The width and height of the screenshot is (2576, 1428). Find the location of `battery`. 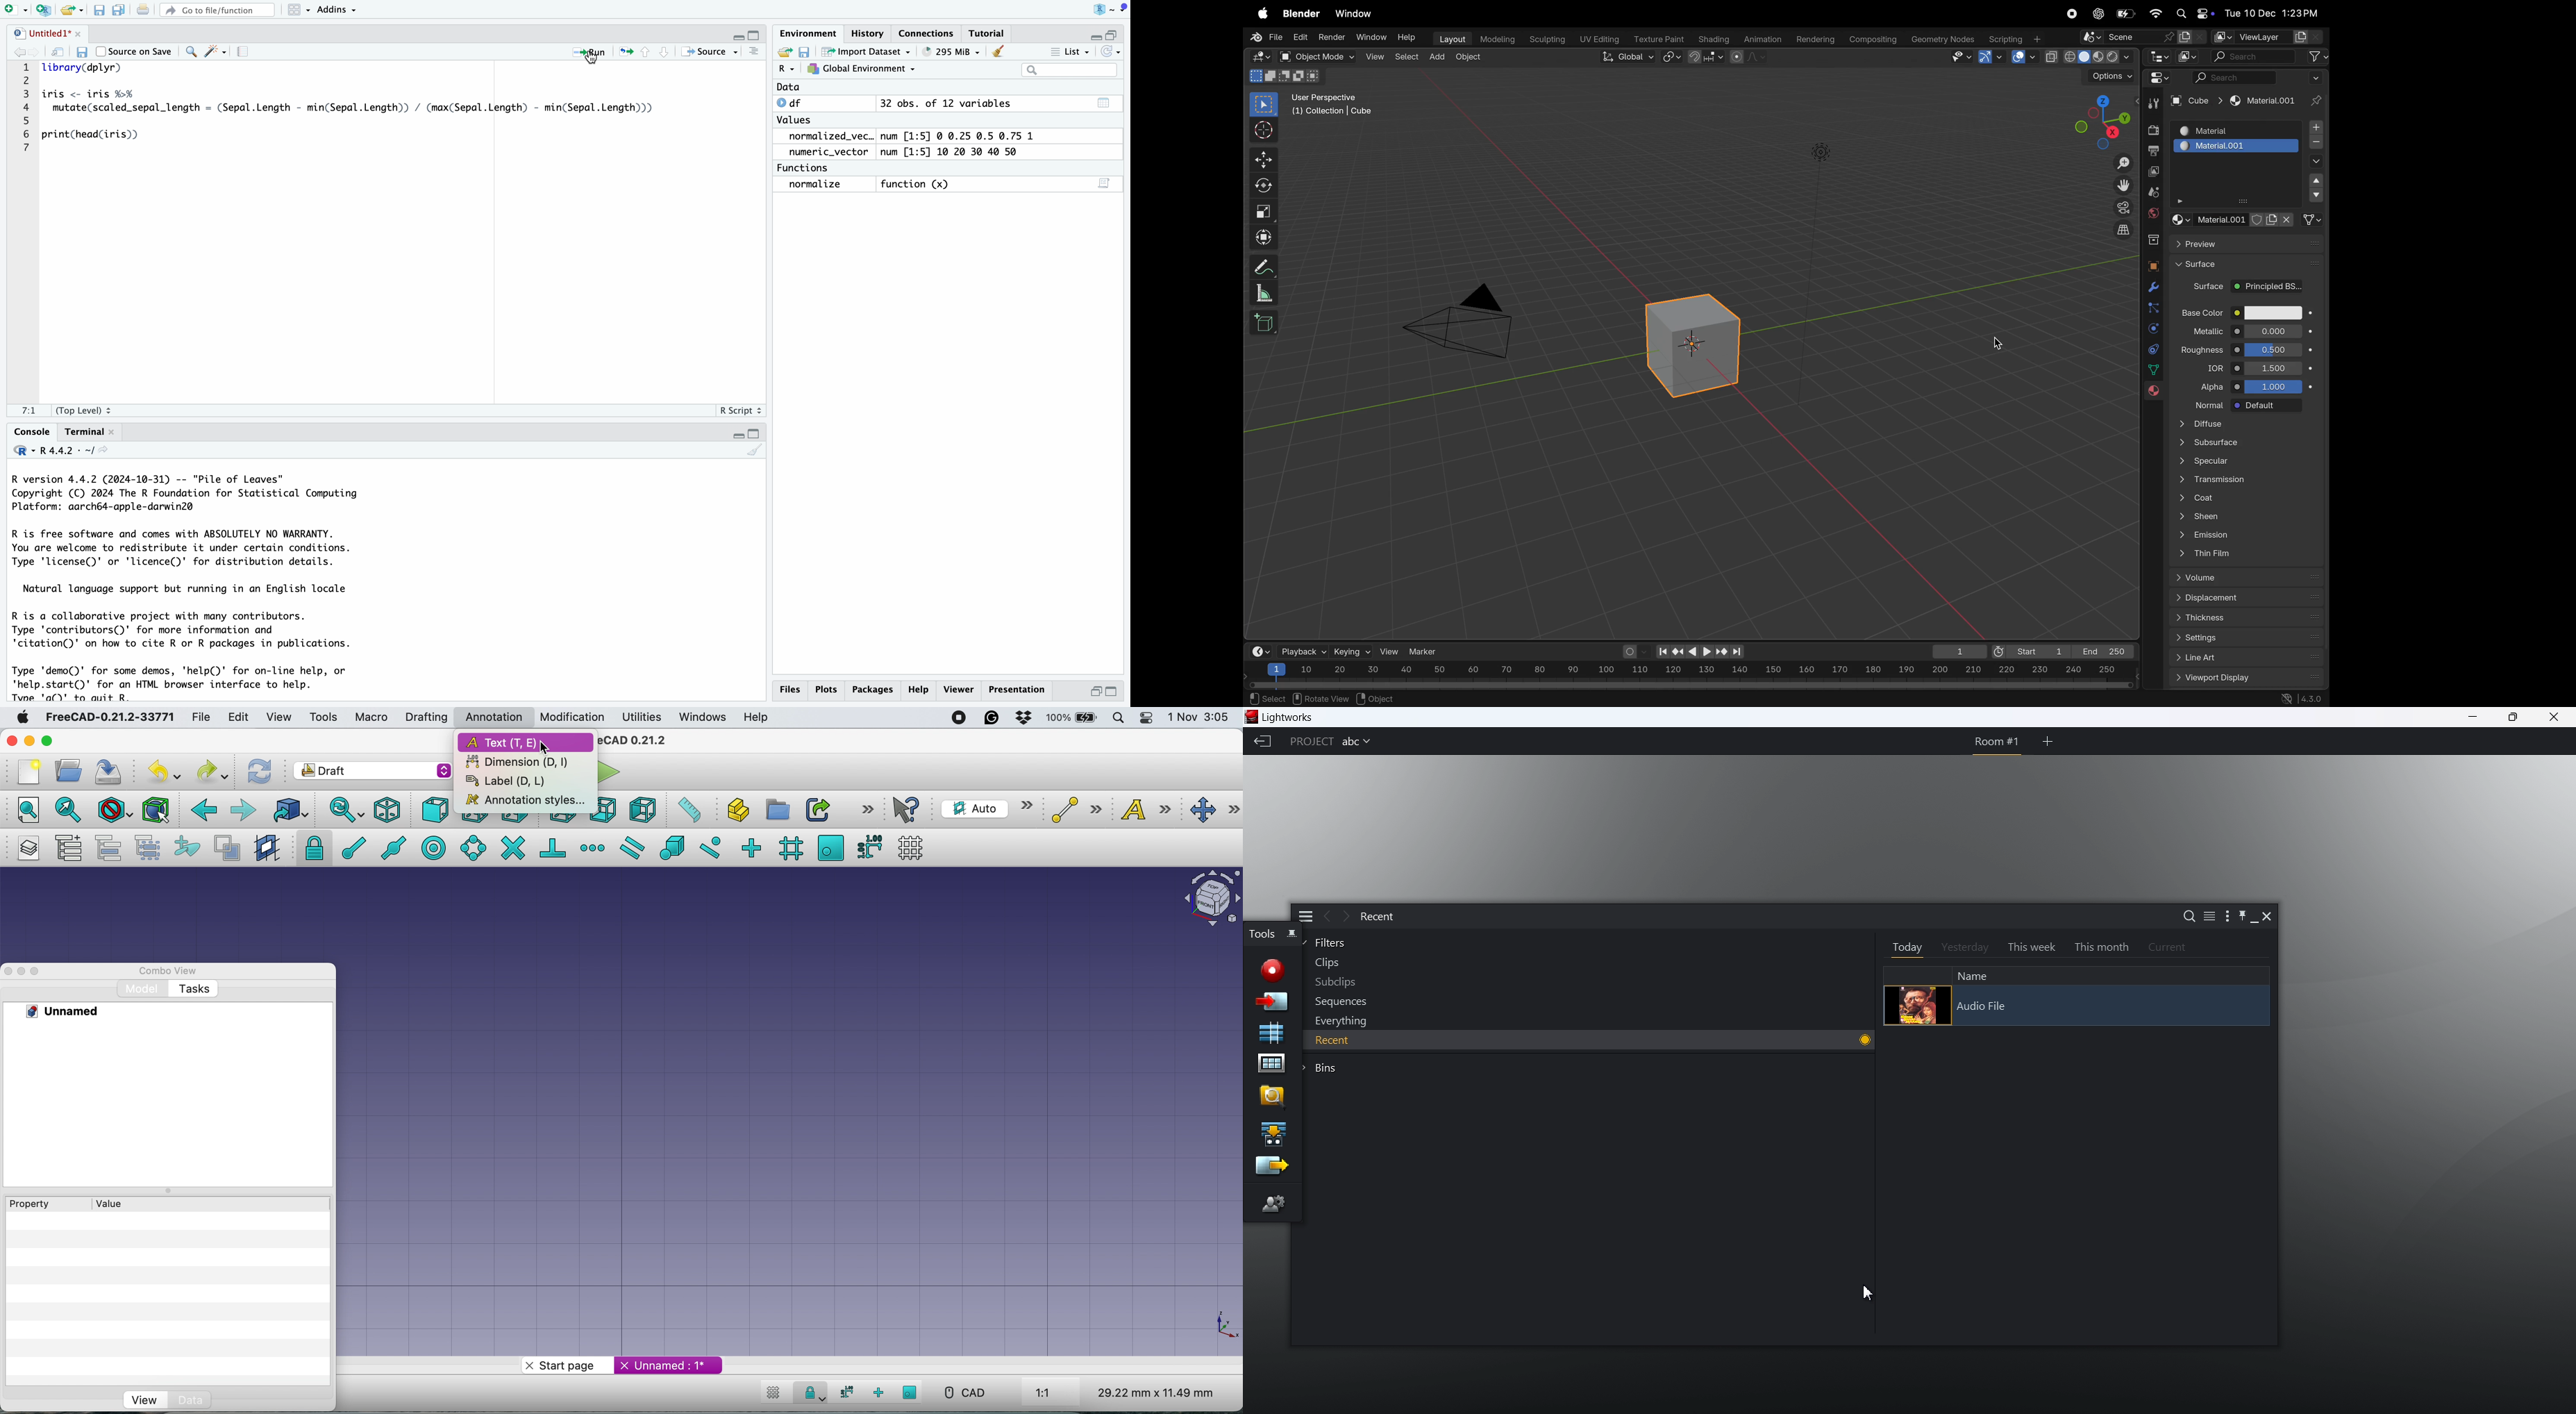

battery is located at coordinates (1071, 717).